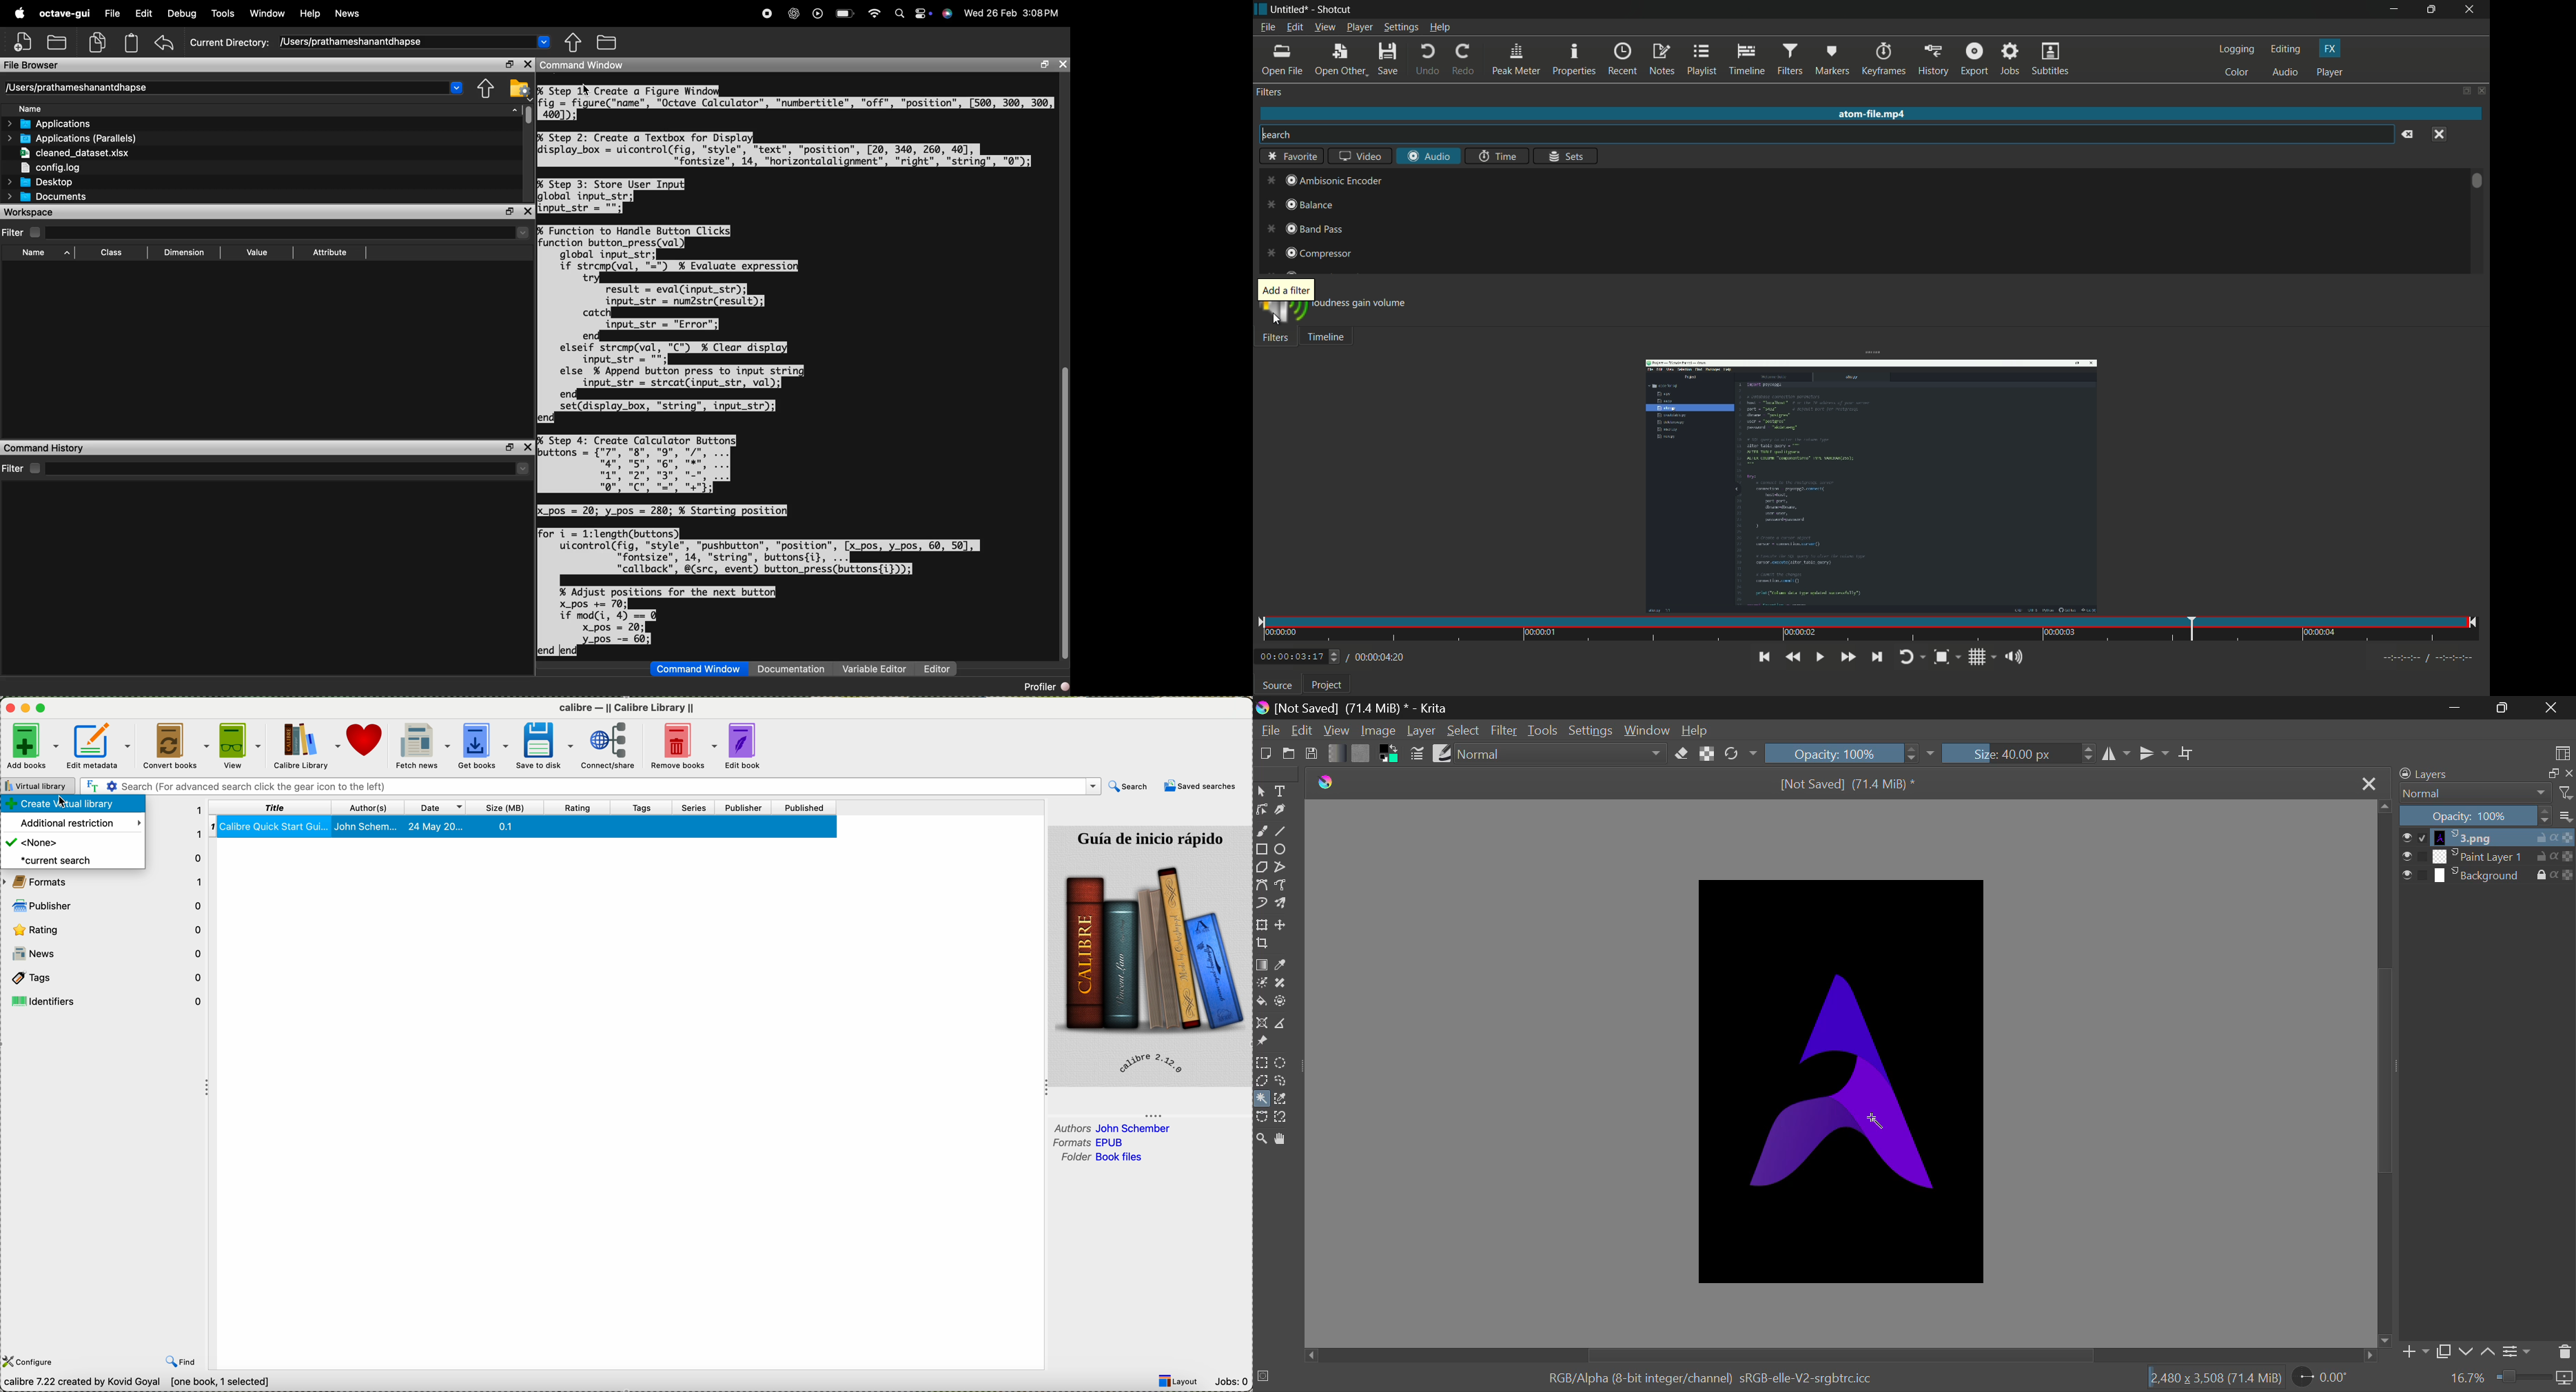  I want to click on view menu, so click(1324, 28).